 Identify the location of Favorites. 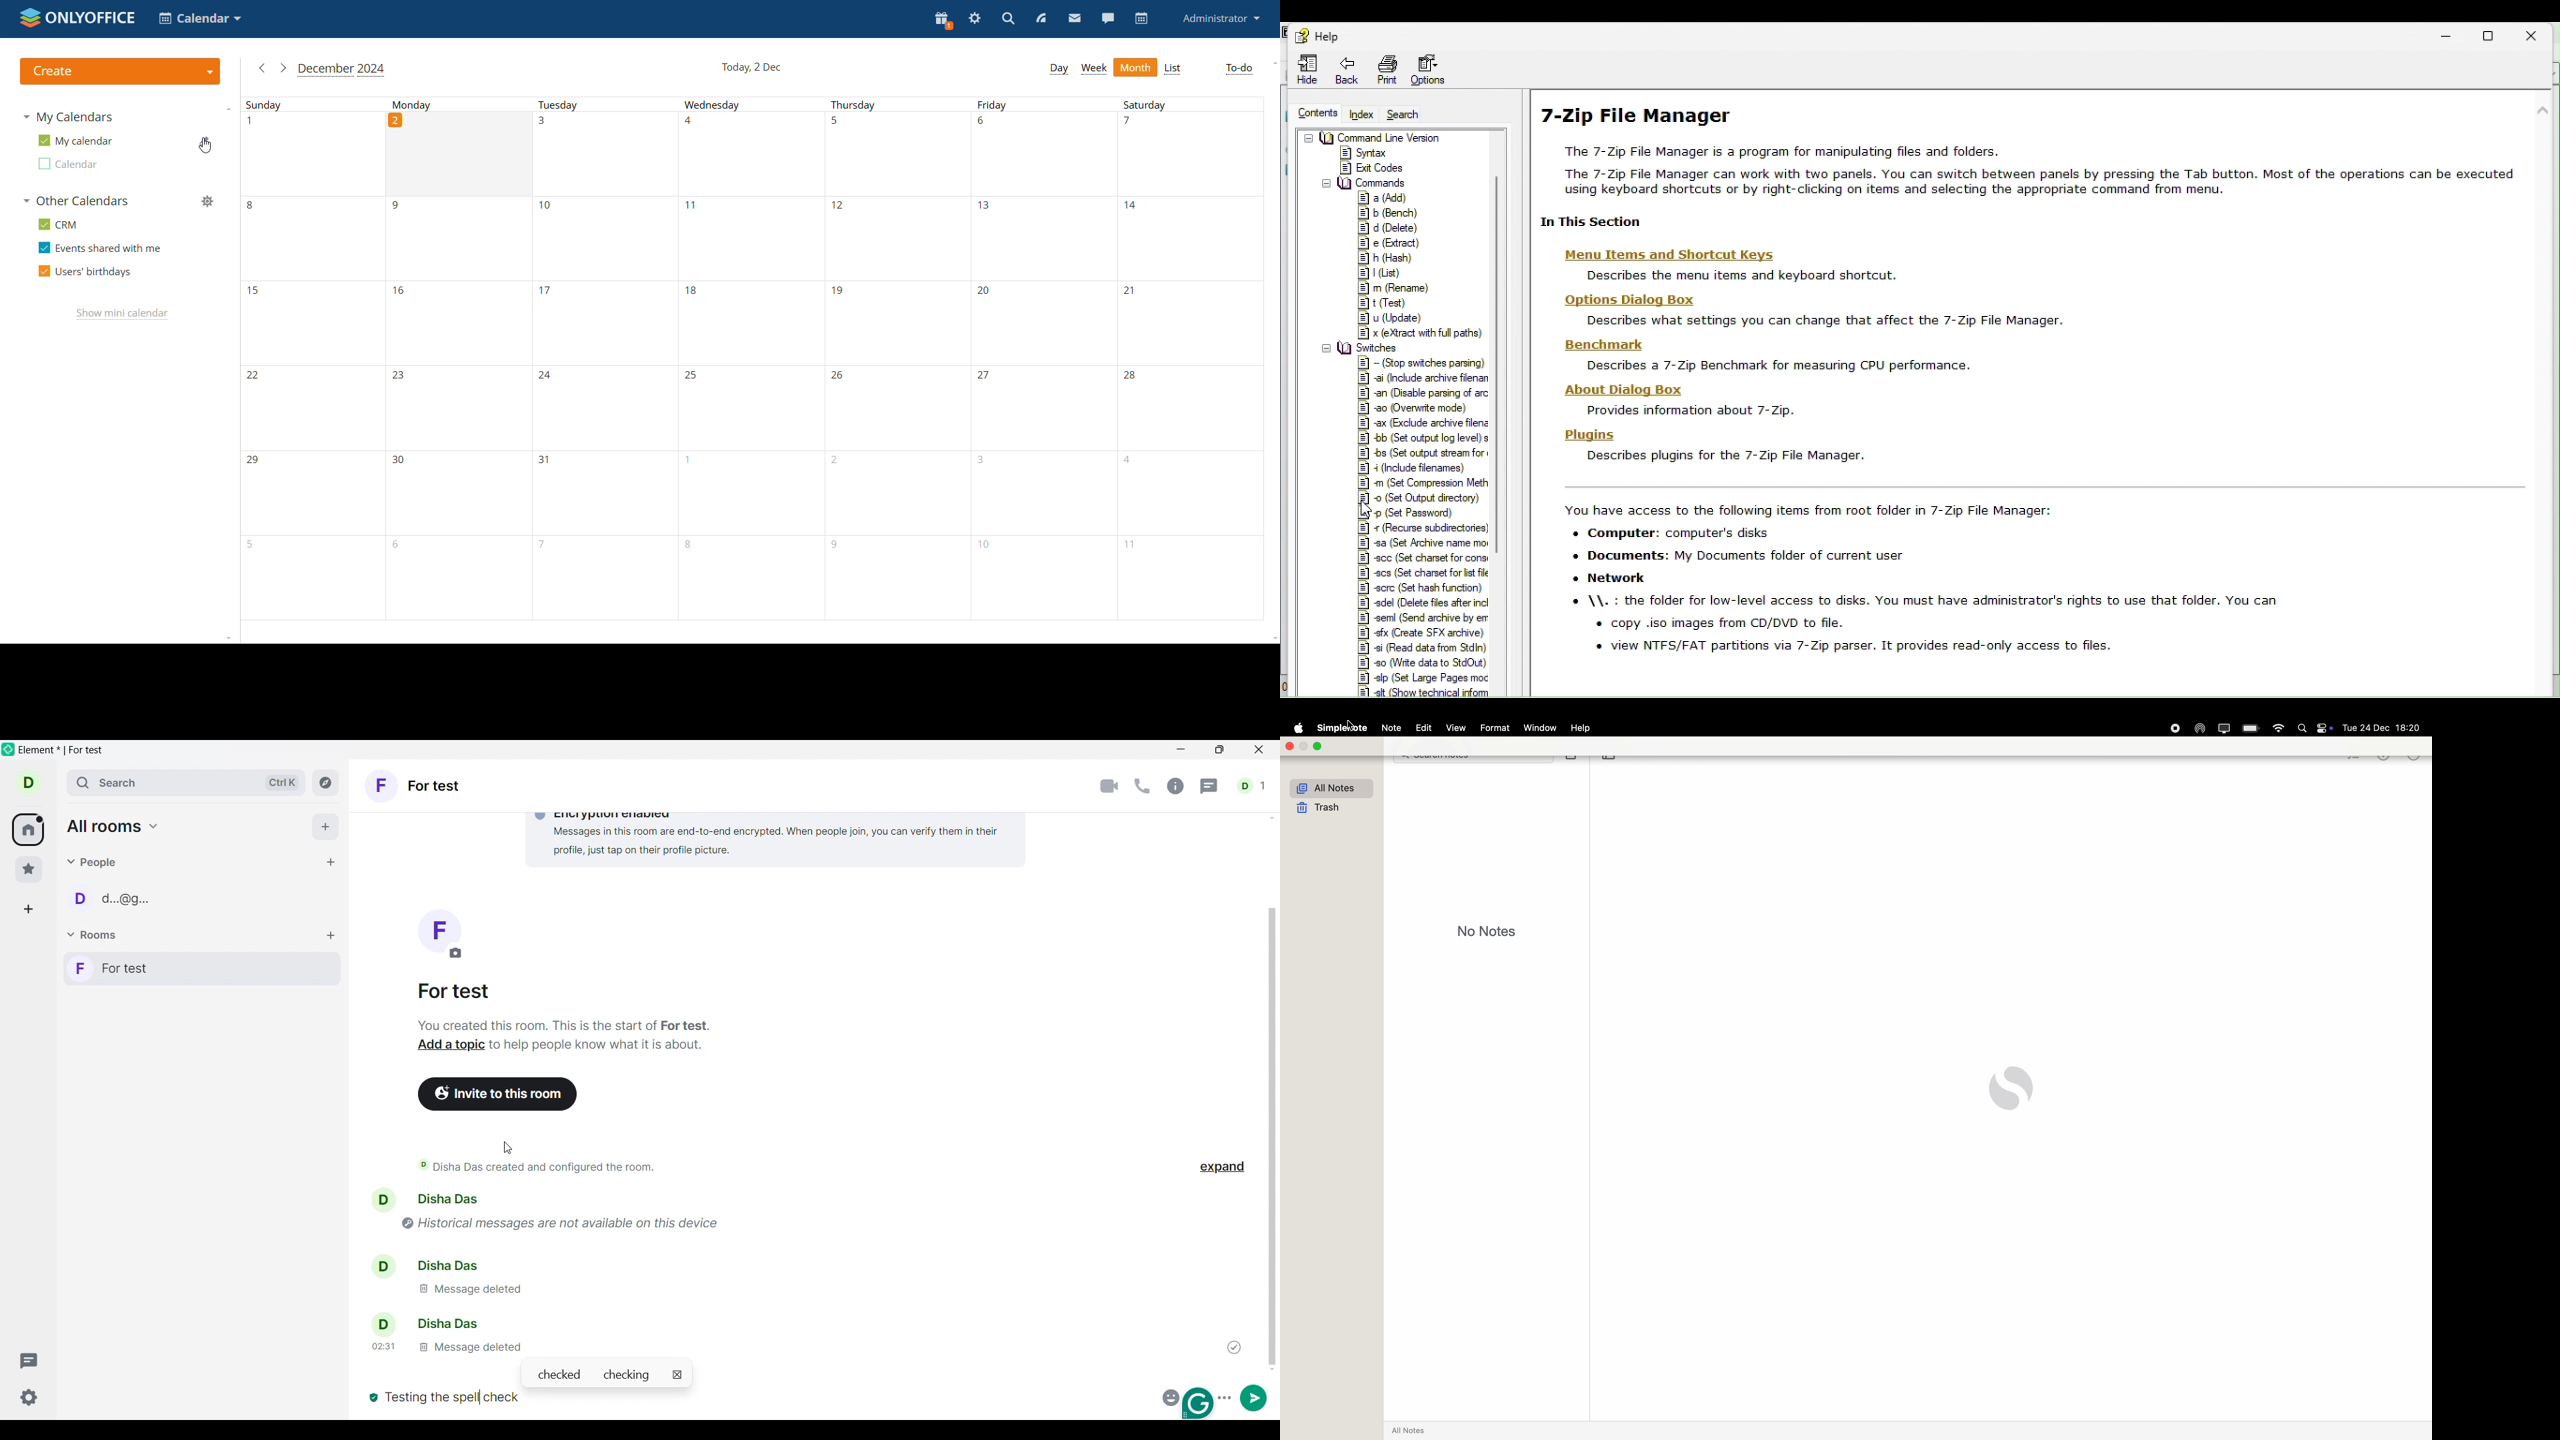
(29, 869).